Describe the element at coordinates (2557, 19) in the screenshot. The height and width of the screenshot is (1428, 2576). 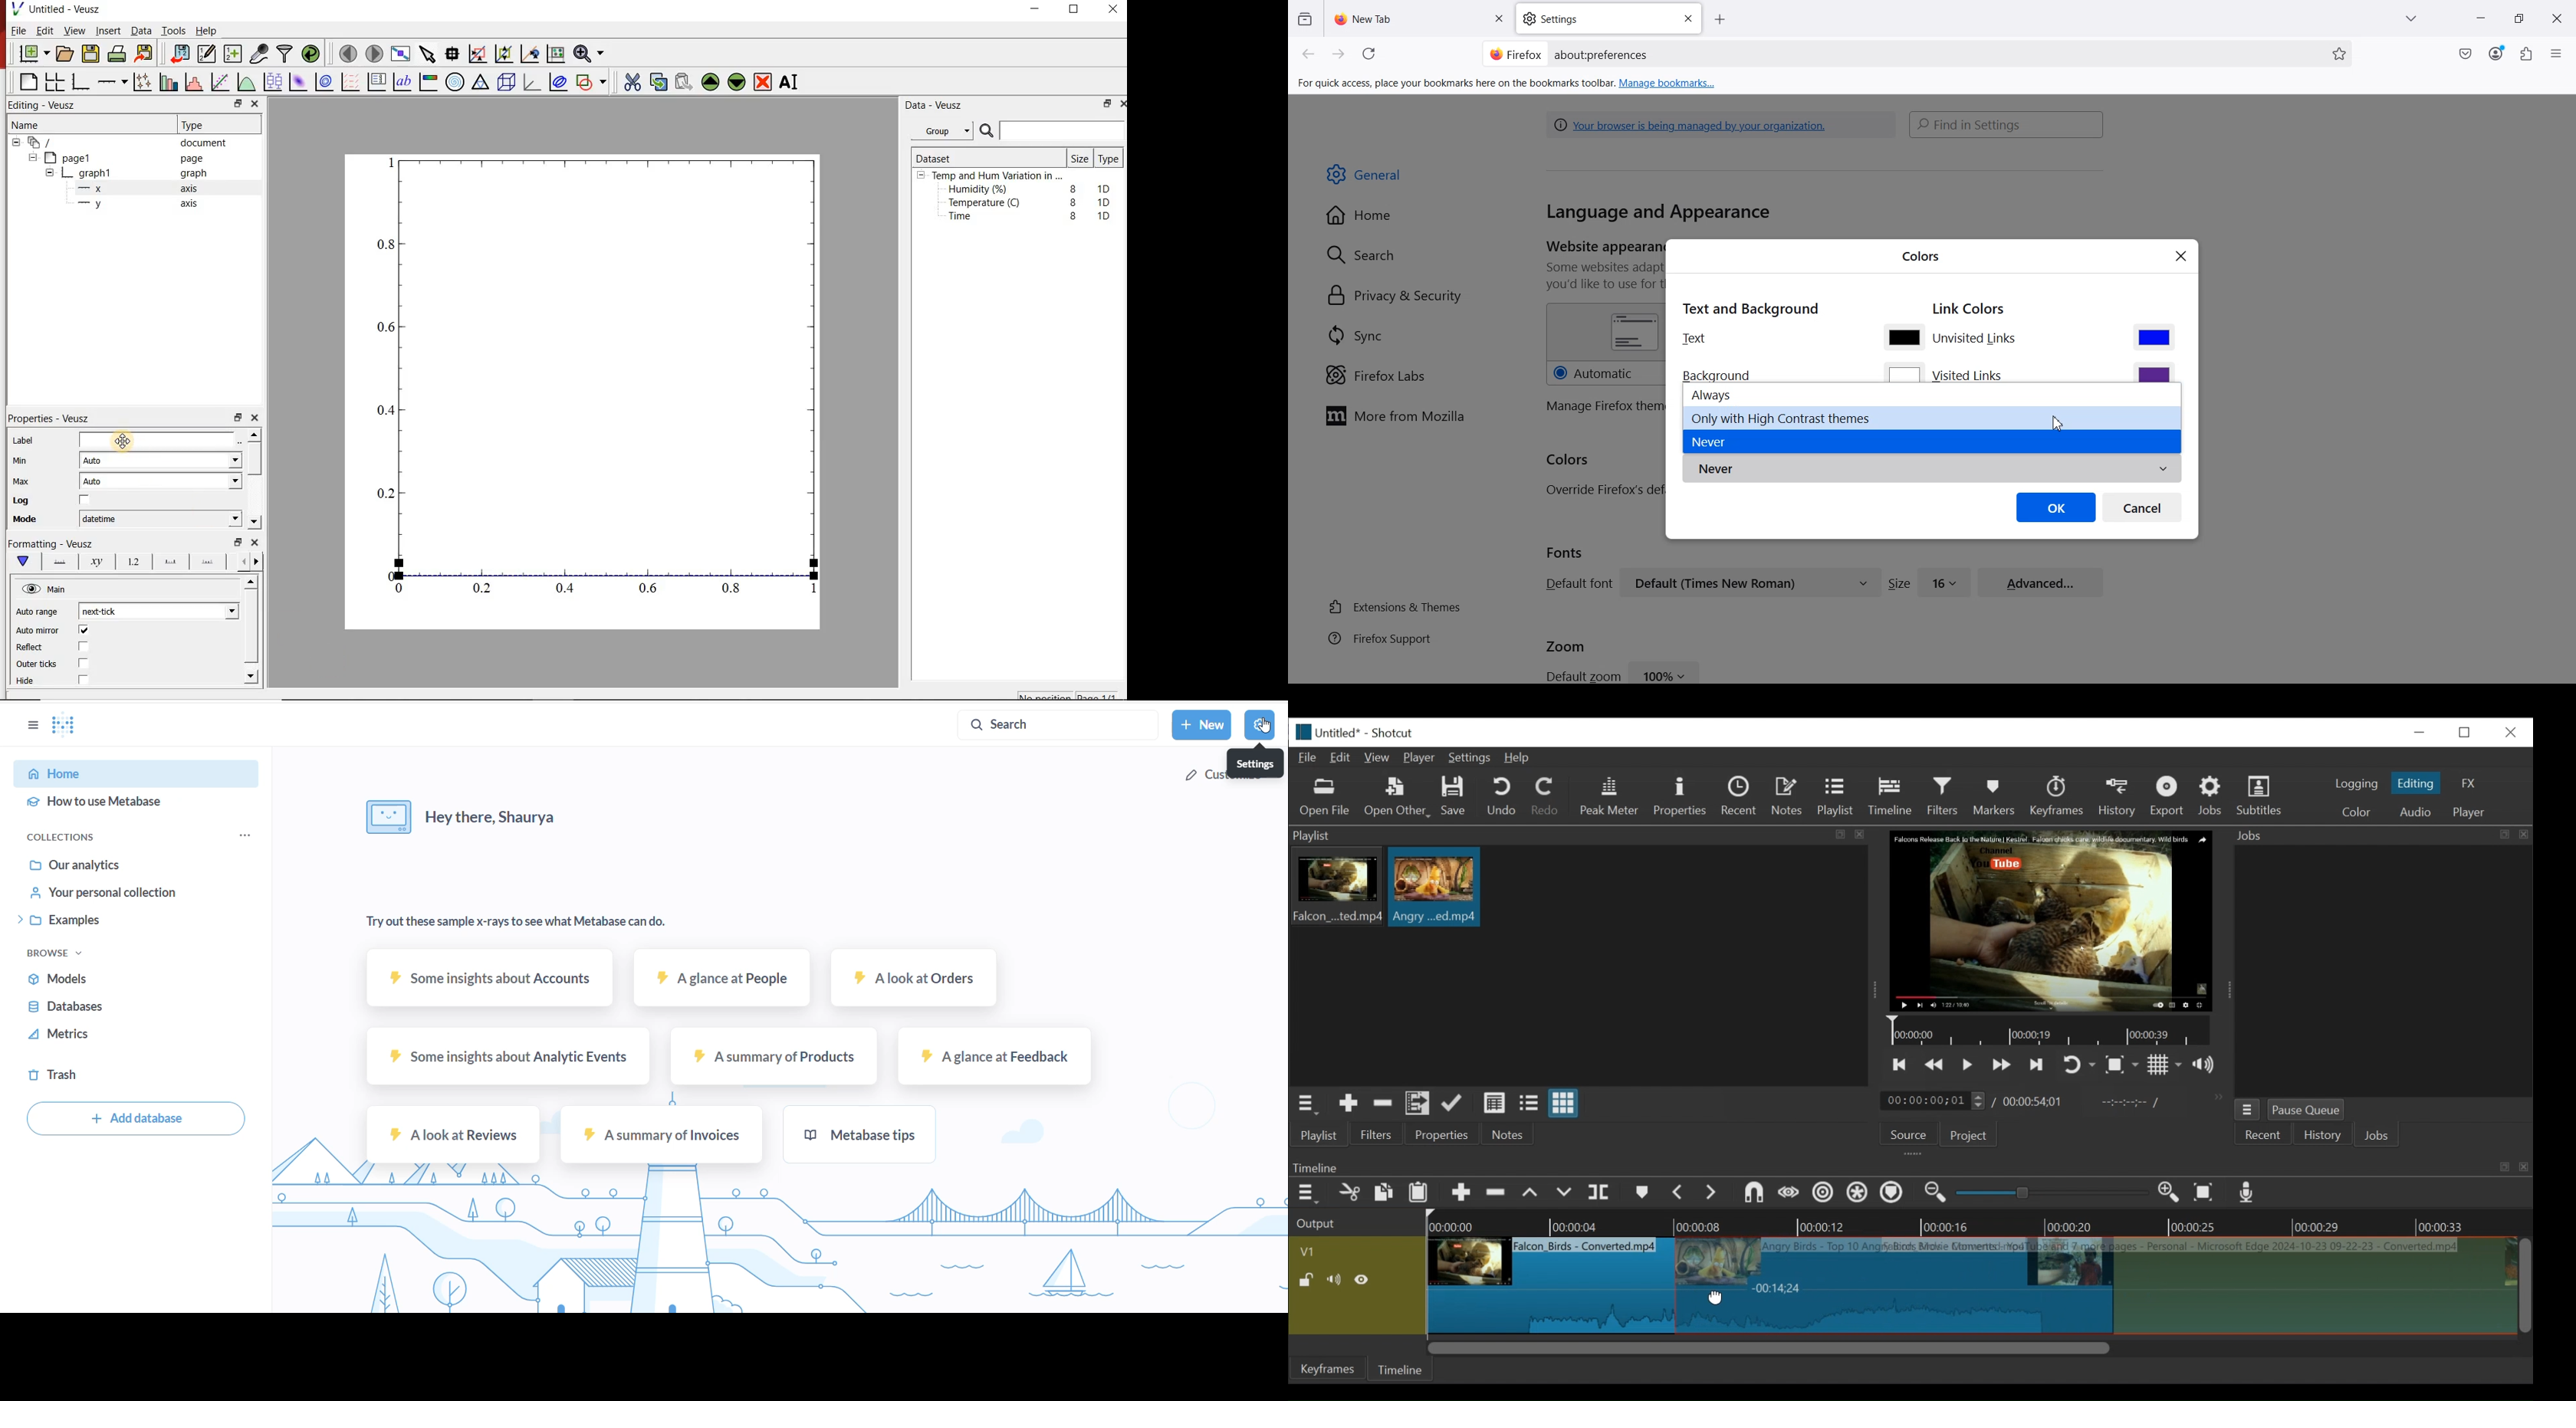
I see `Close` at that location.